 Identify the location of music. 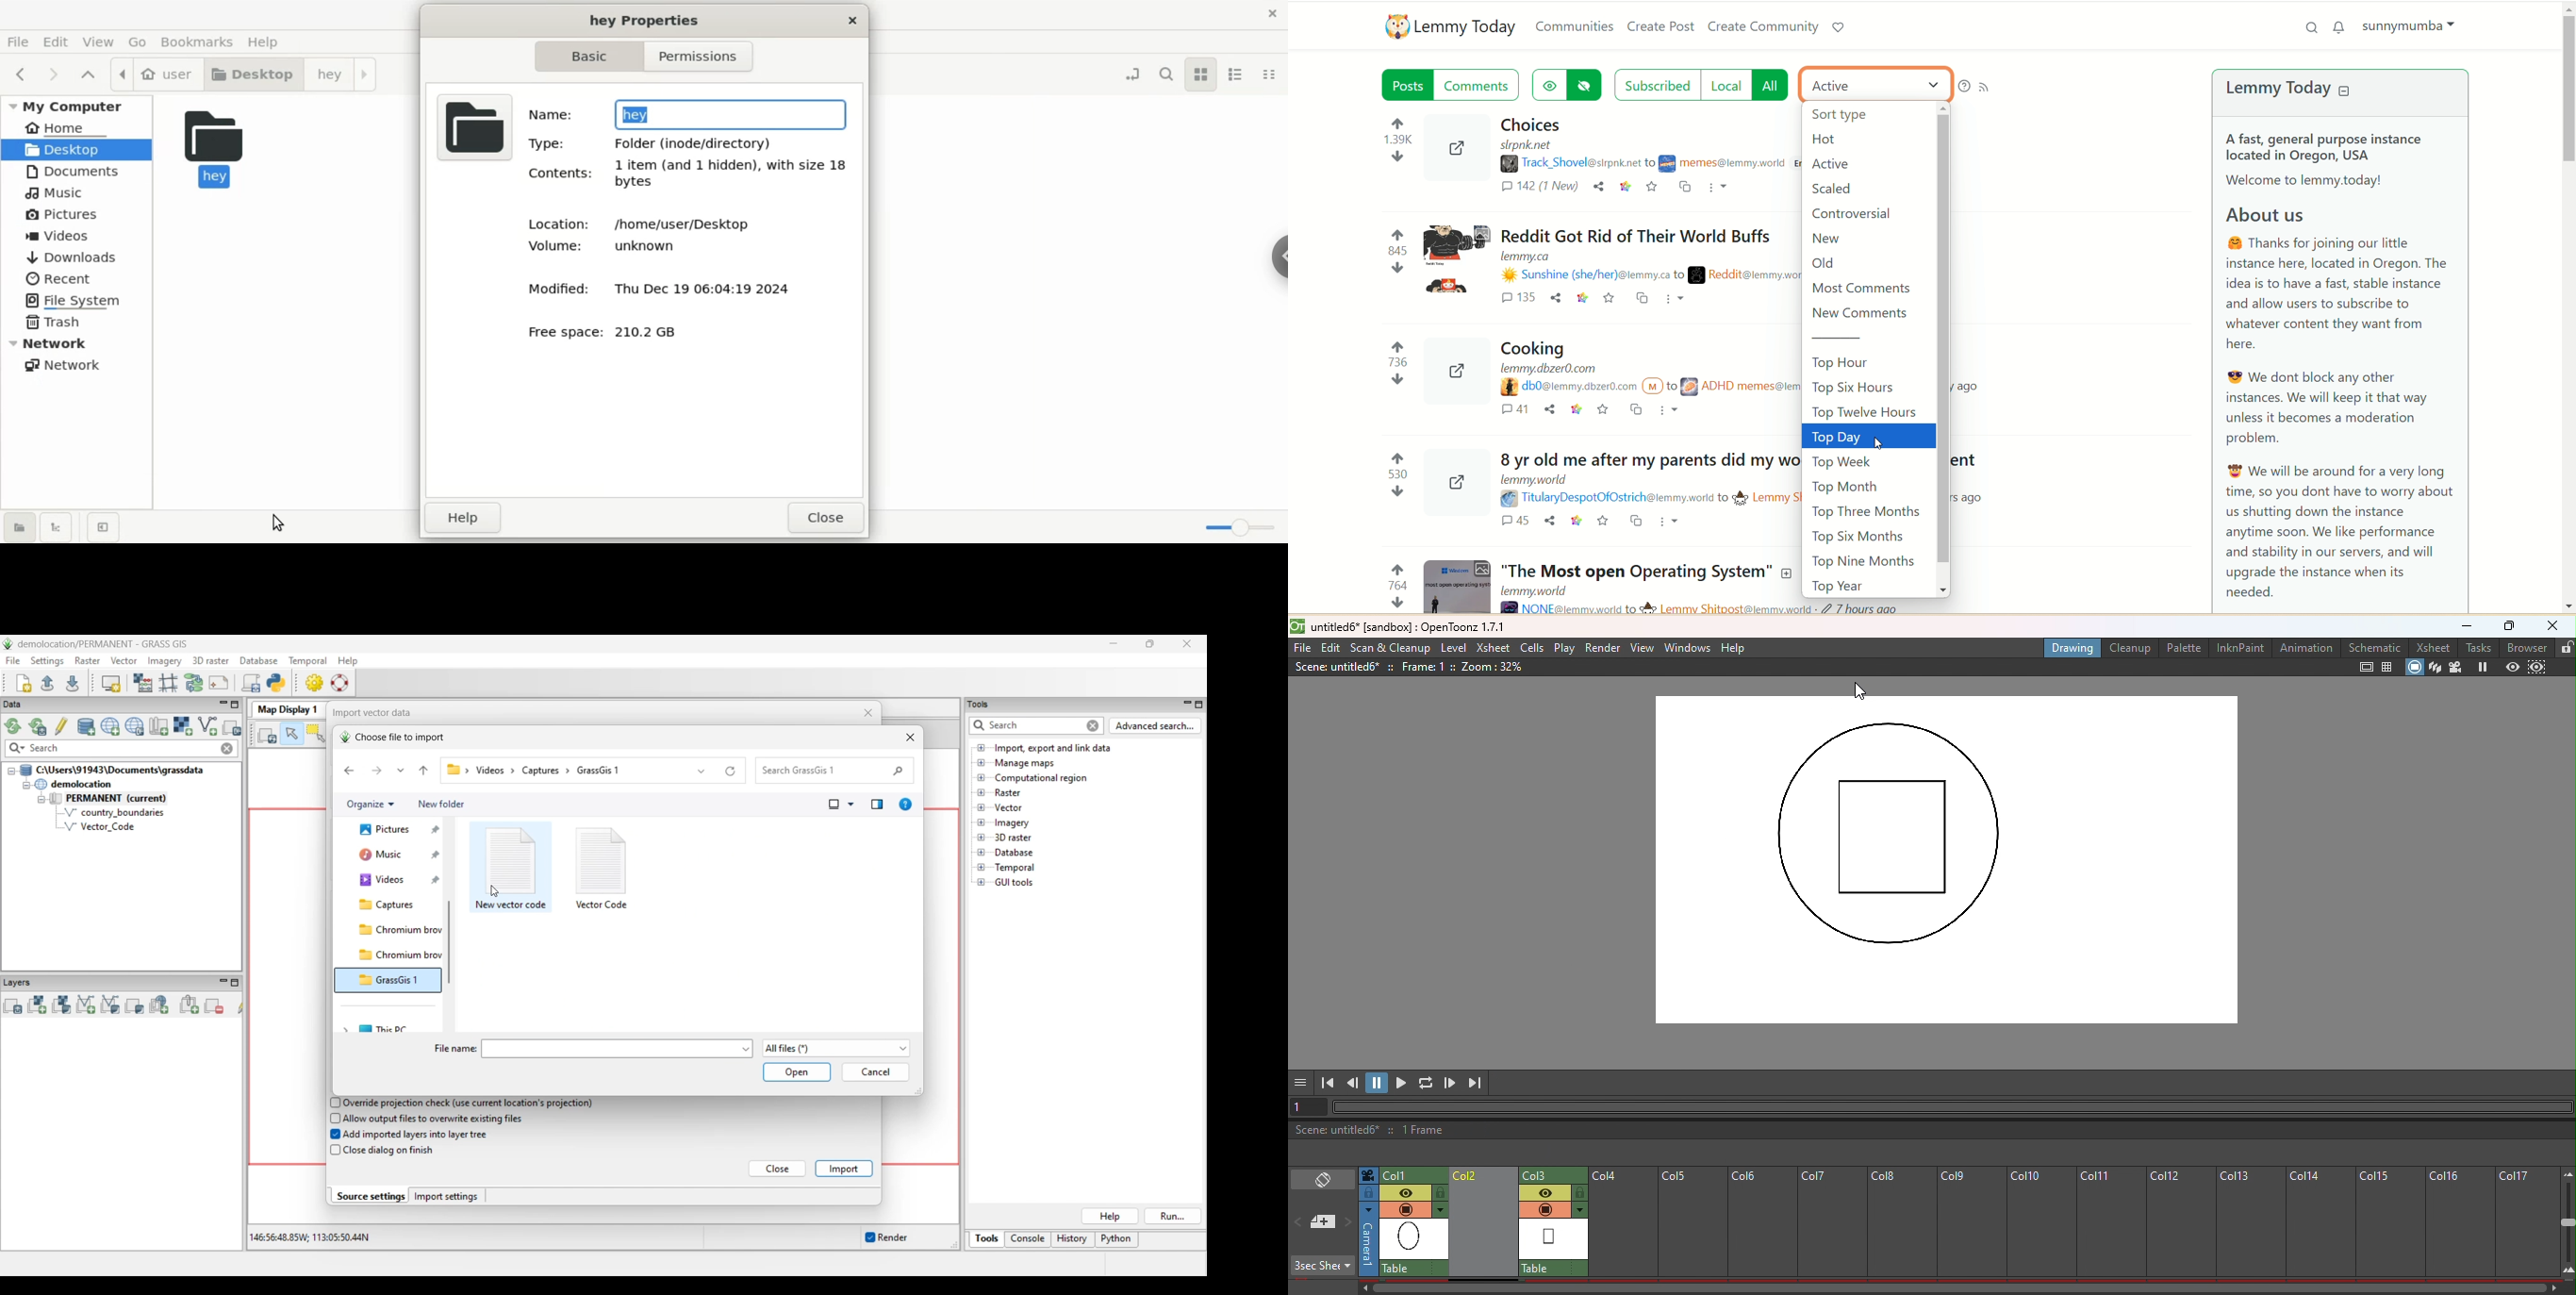
(76, 193).